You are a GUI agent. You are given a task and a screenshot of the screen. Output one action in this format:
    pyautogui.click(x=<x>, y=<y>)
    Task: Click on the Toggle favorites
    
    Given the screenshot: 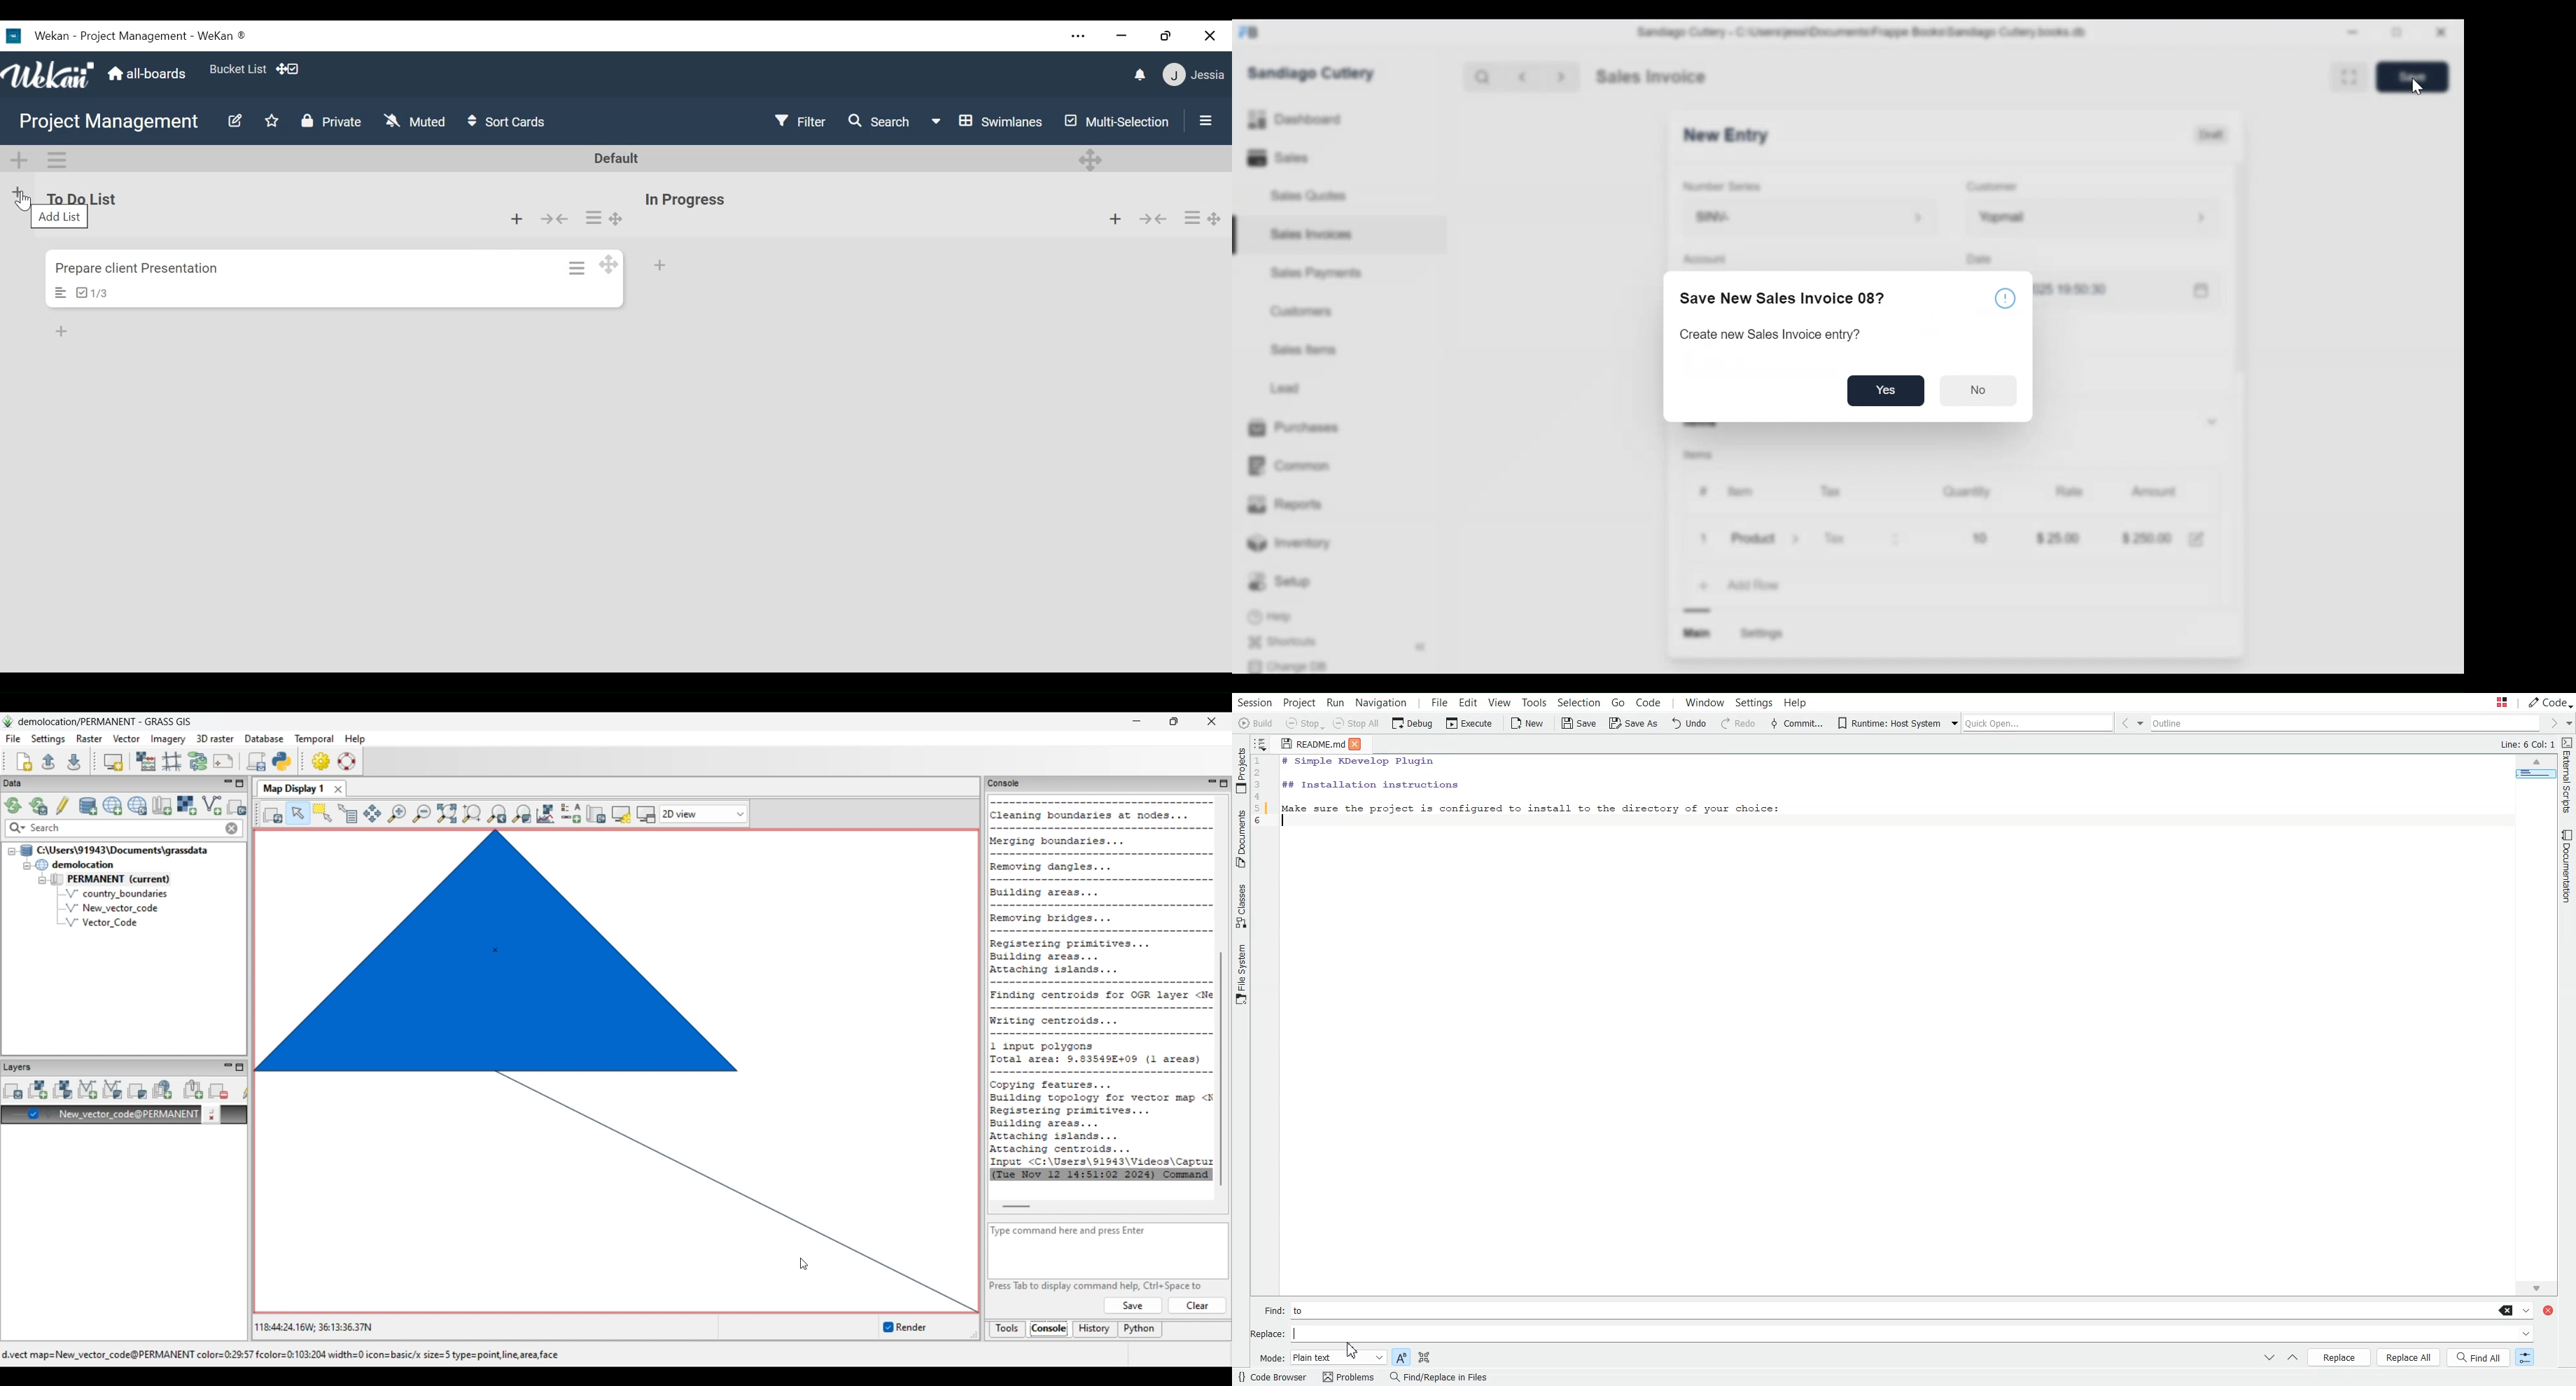 What is the action you would take?
    pyautogui.click(x=271, y=120)
    